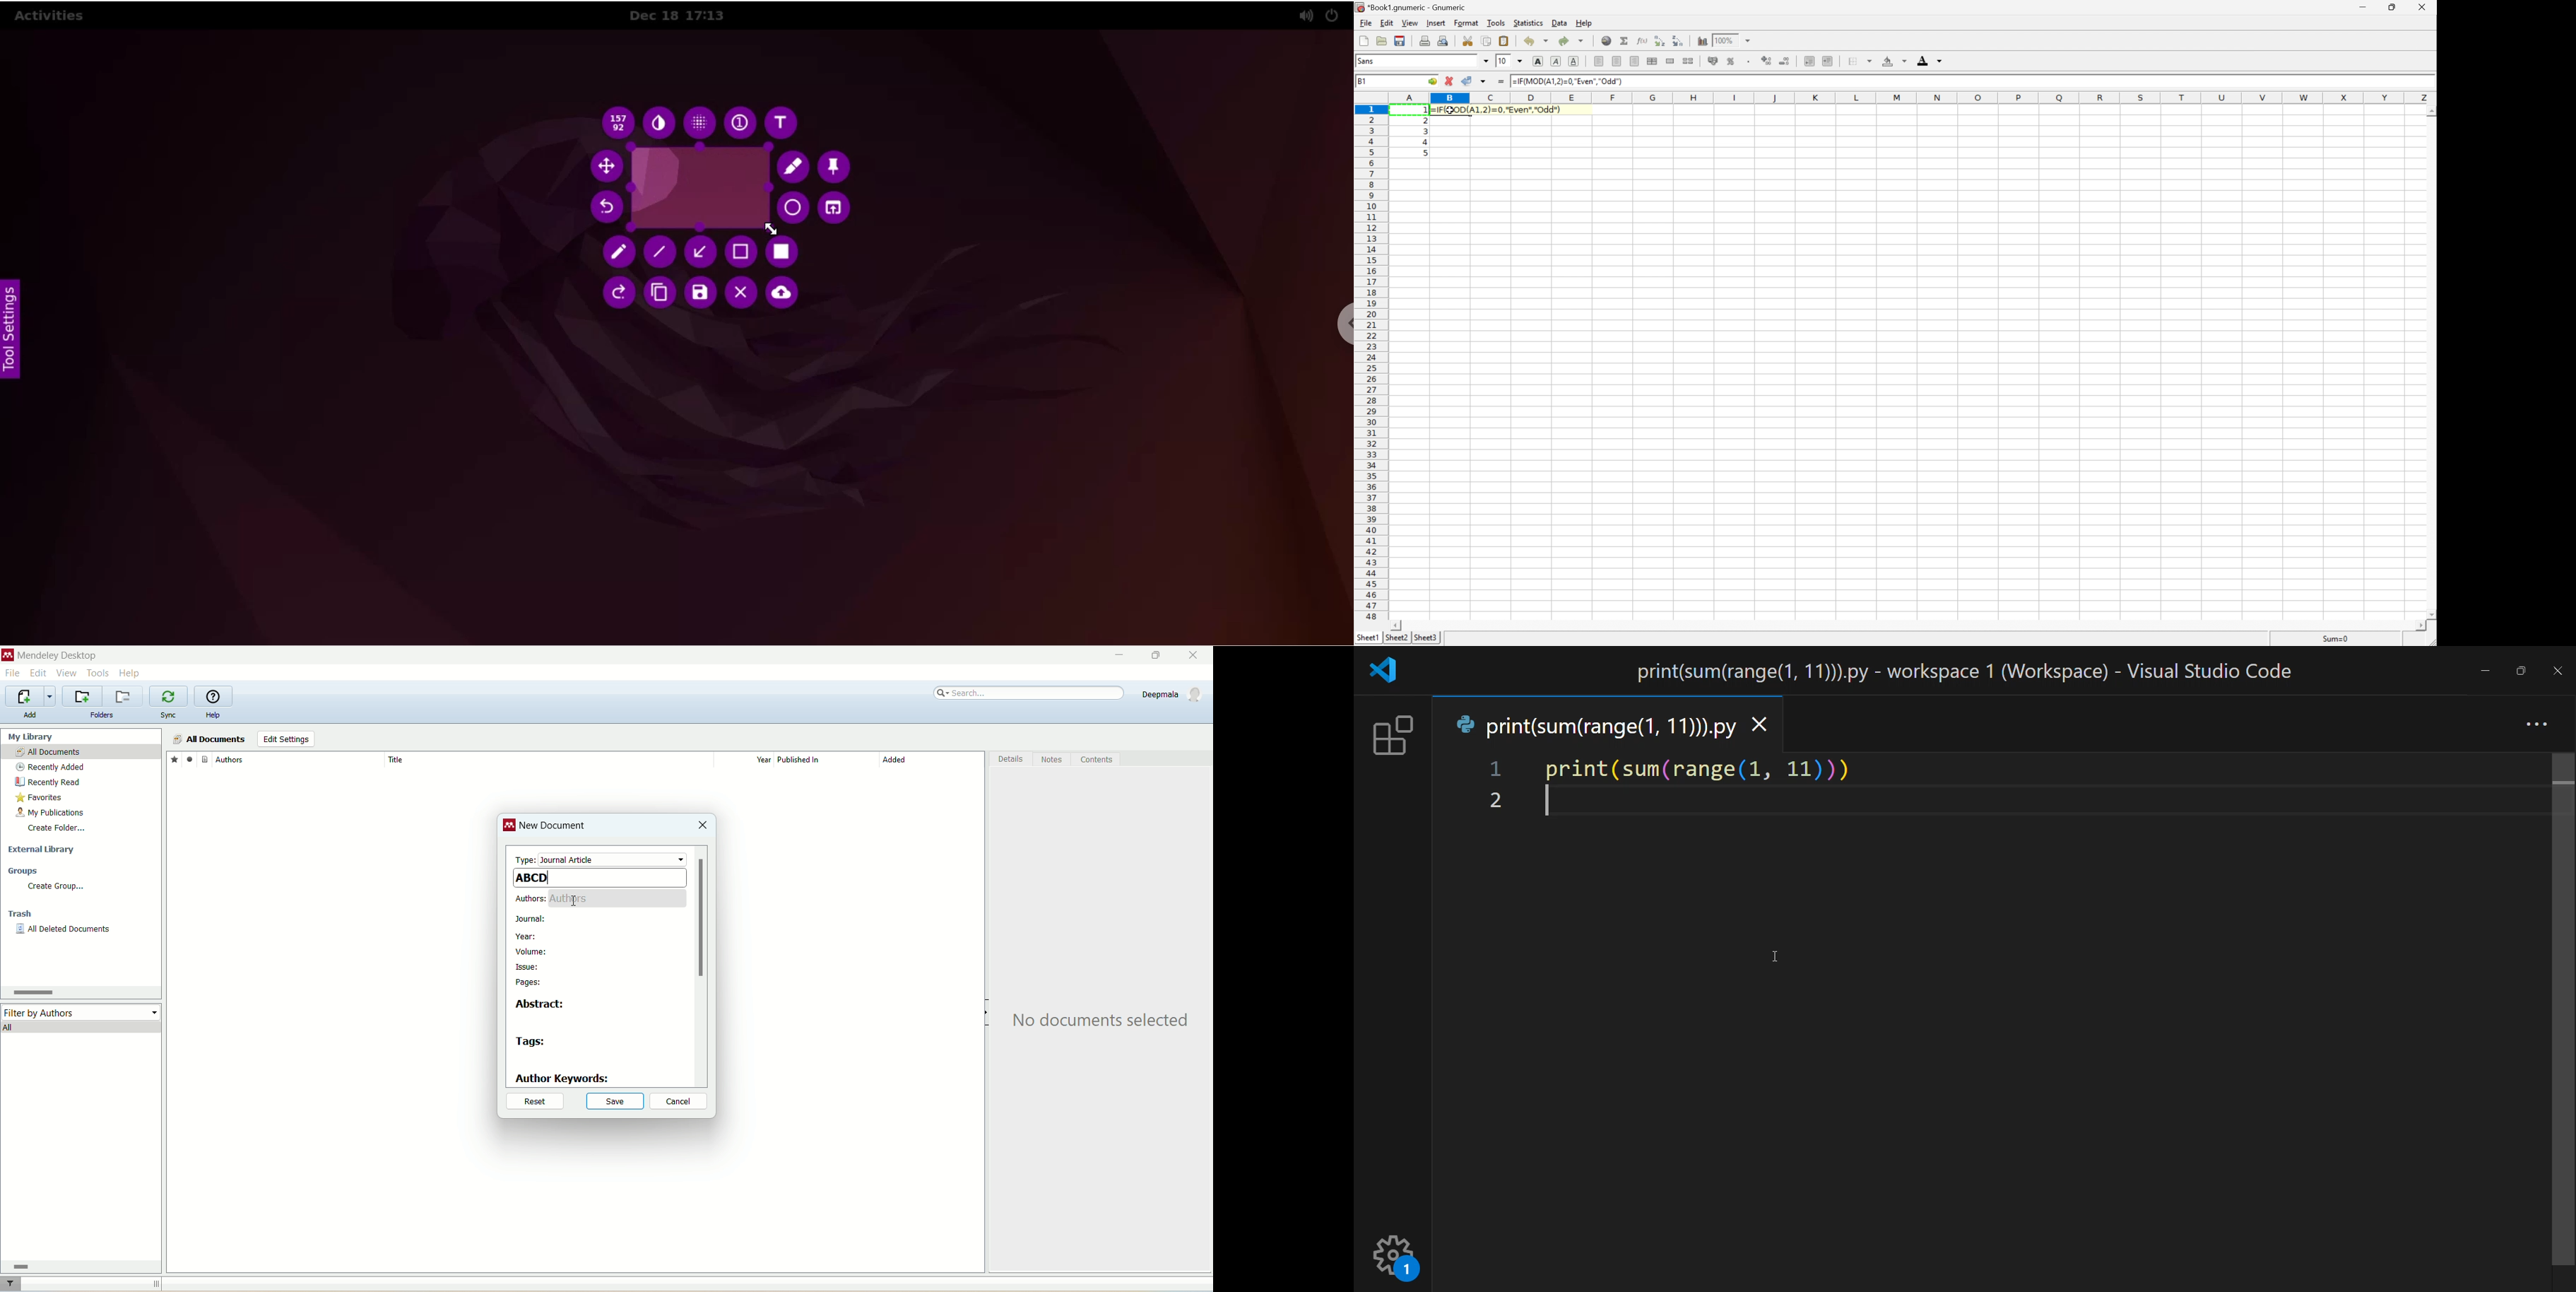 This screenshot has height=1316, width=2576. Describe the element at coordinates (1828, 60) in the screenshot. I see `Increase indent, and align the contents to the left` at that location.